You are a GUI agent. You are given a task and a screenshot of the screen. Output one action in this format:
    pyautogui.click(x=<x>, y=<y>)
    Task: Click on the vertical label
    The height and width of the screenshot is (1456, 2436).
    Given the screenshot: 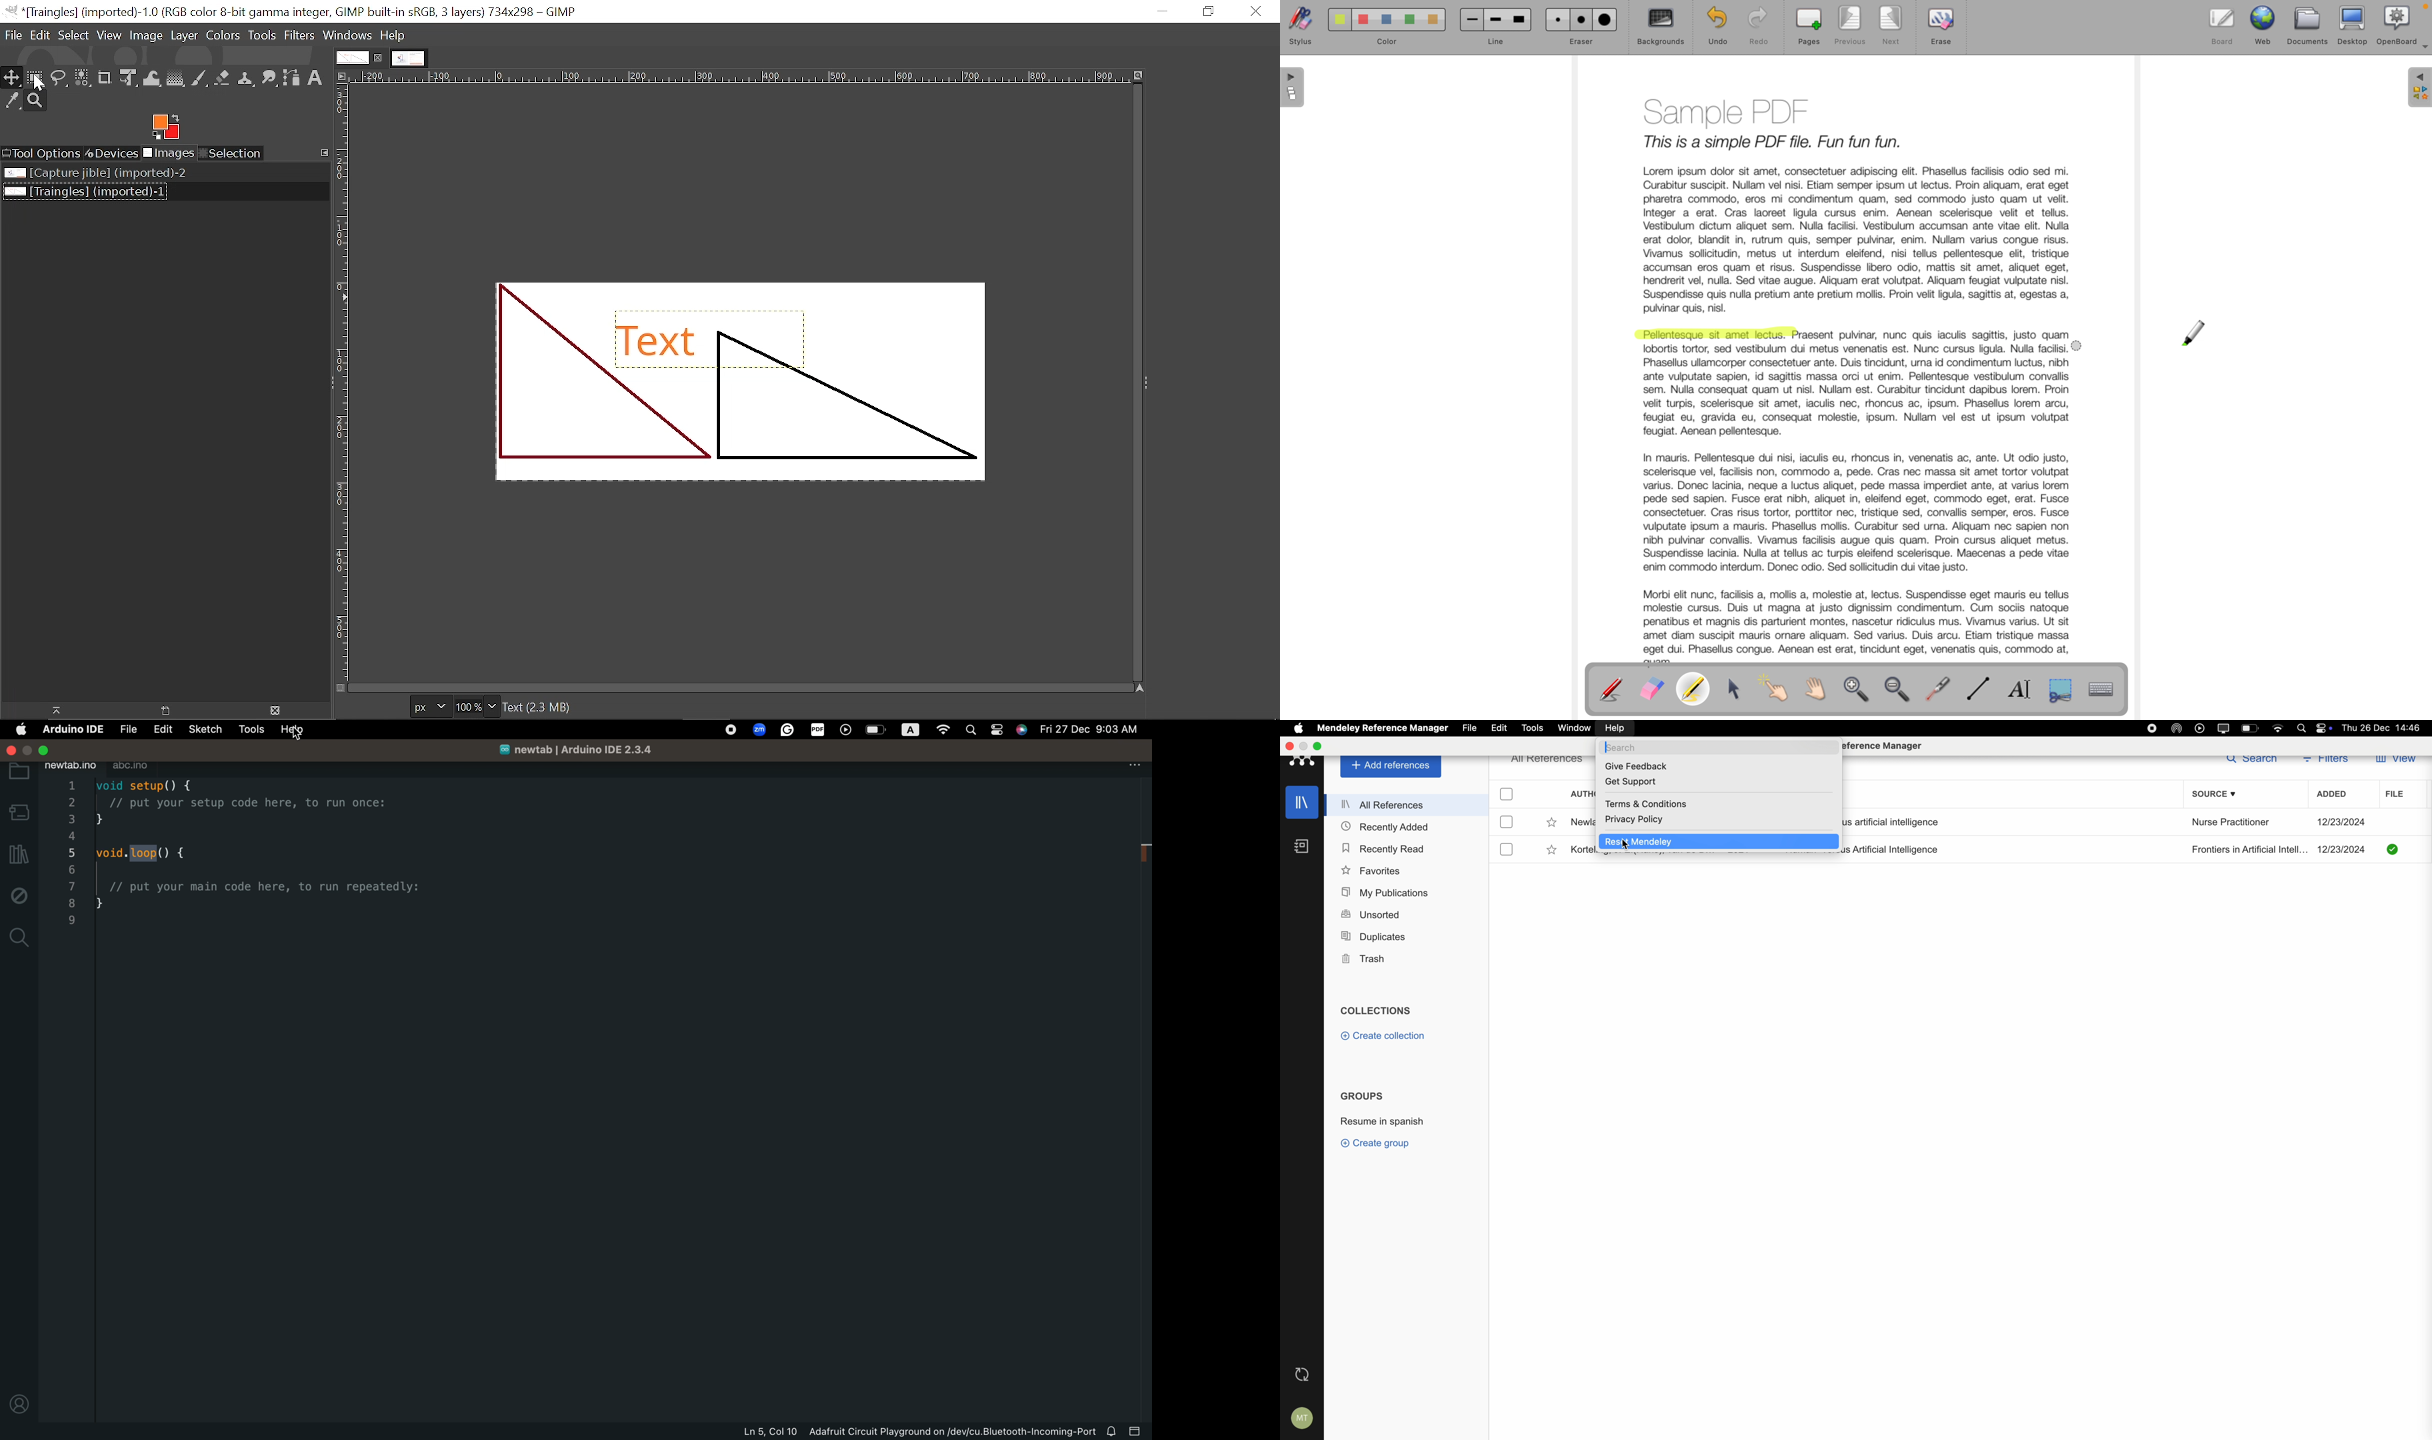 What is the action you would take?
    pyautogui.click(x=343, y=384)
    